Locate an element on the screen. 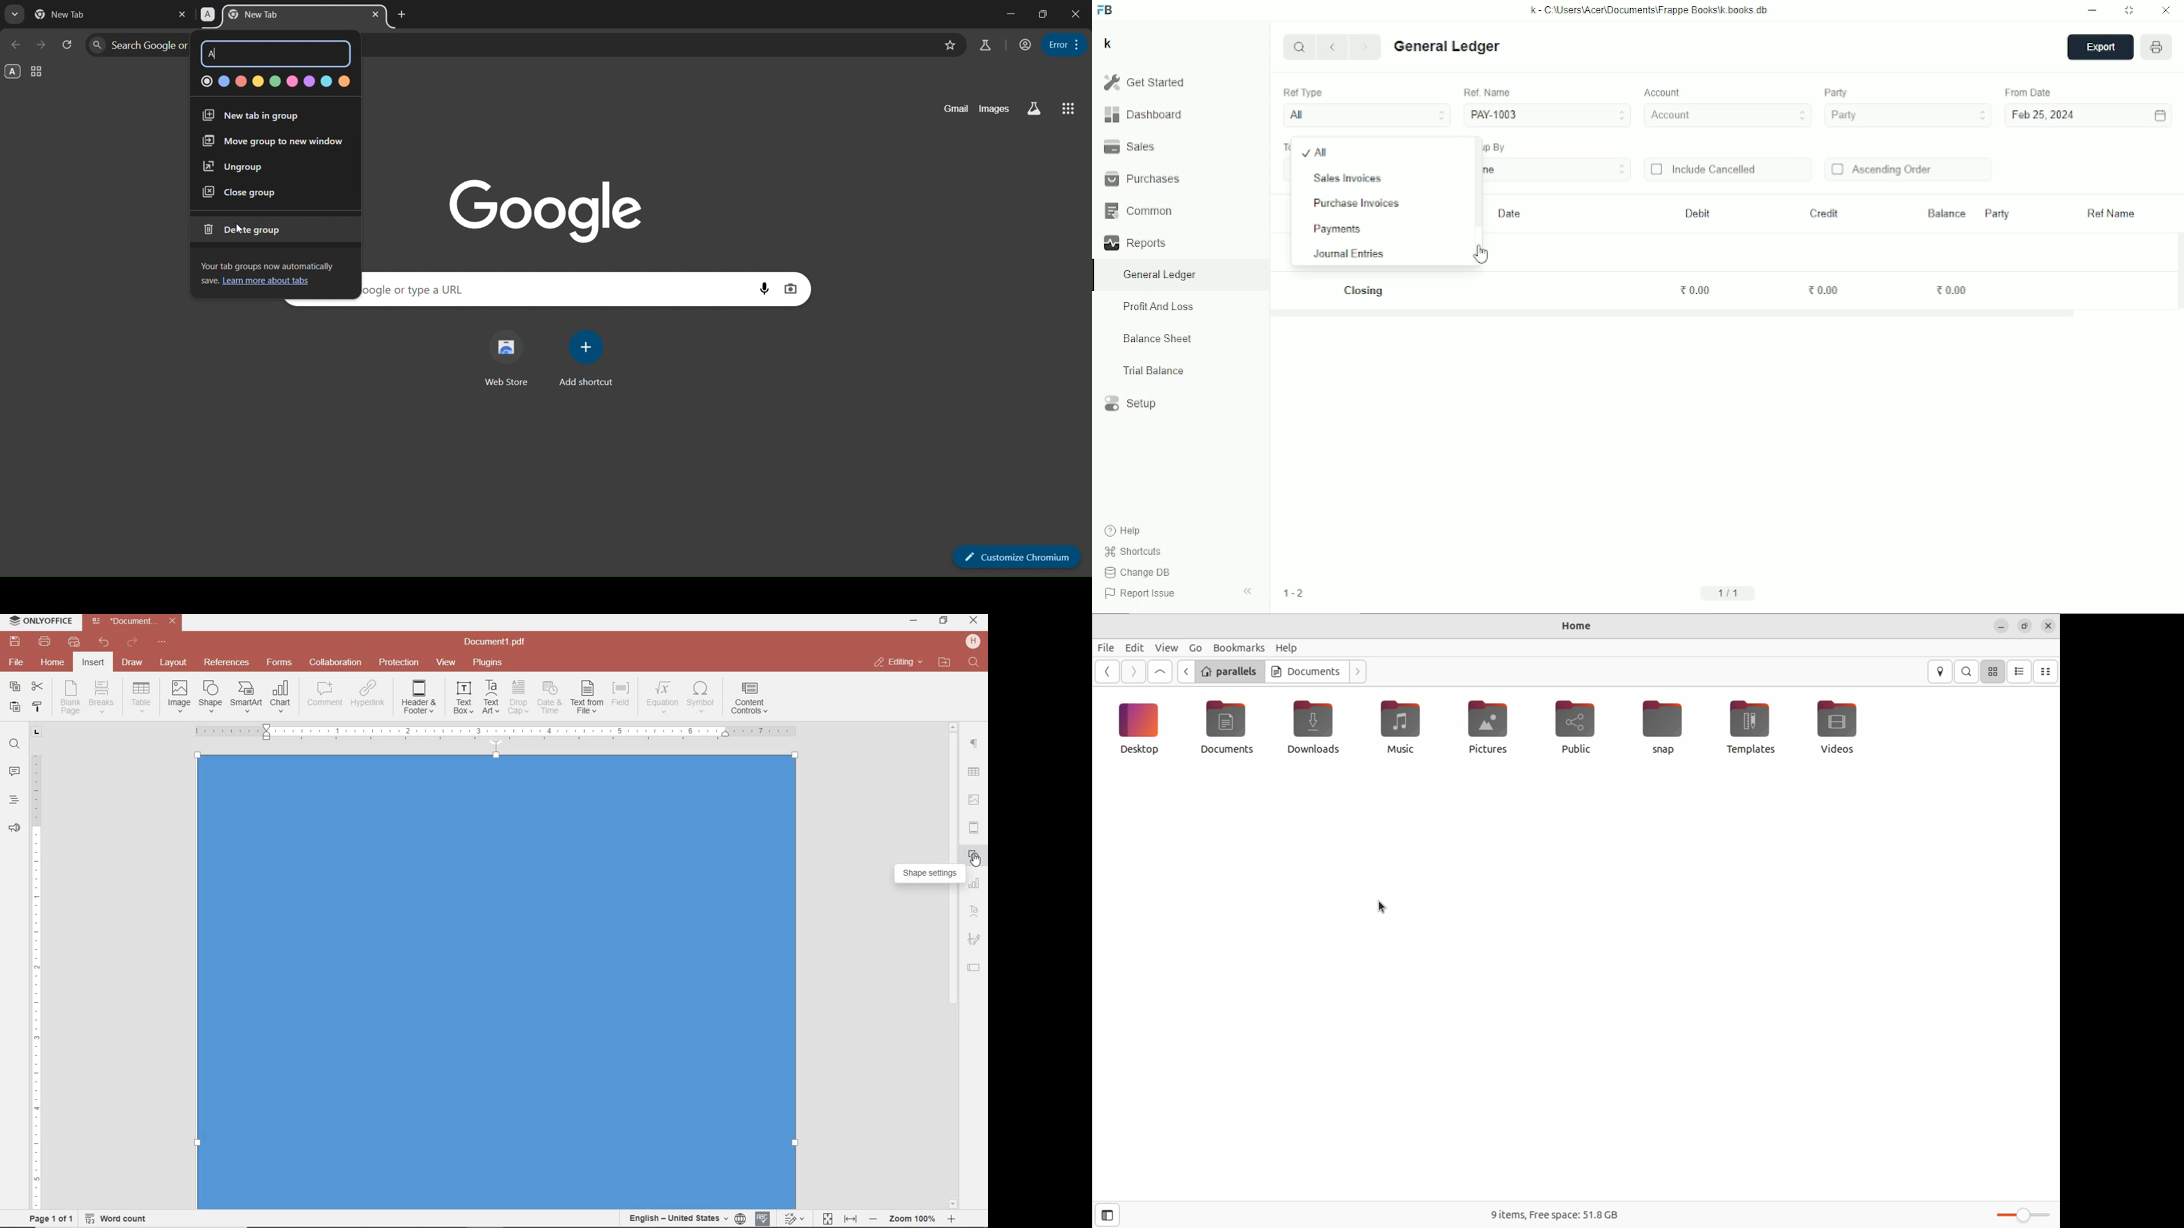 Image resolution: width=2184 pixels, height=1232 pixels. track change is located at coordinates (793, 1219).